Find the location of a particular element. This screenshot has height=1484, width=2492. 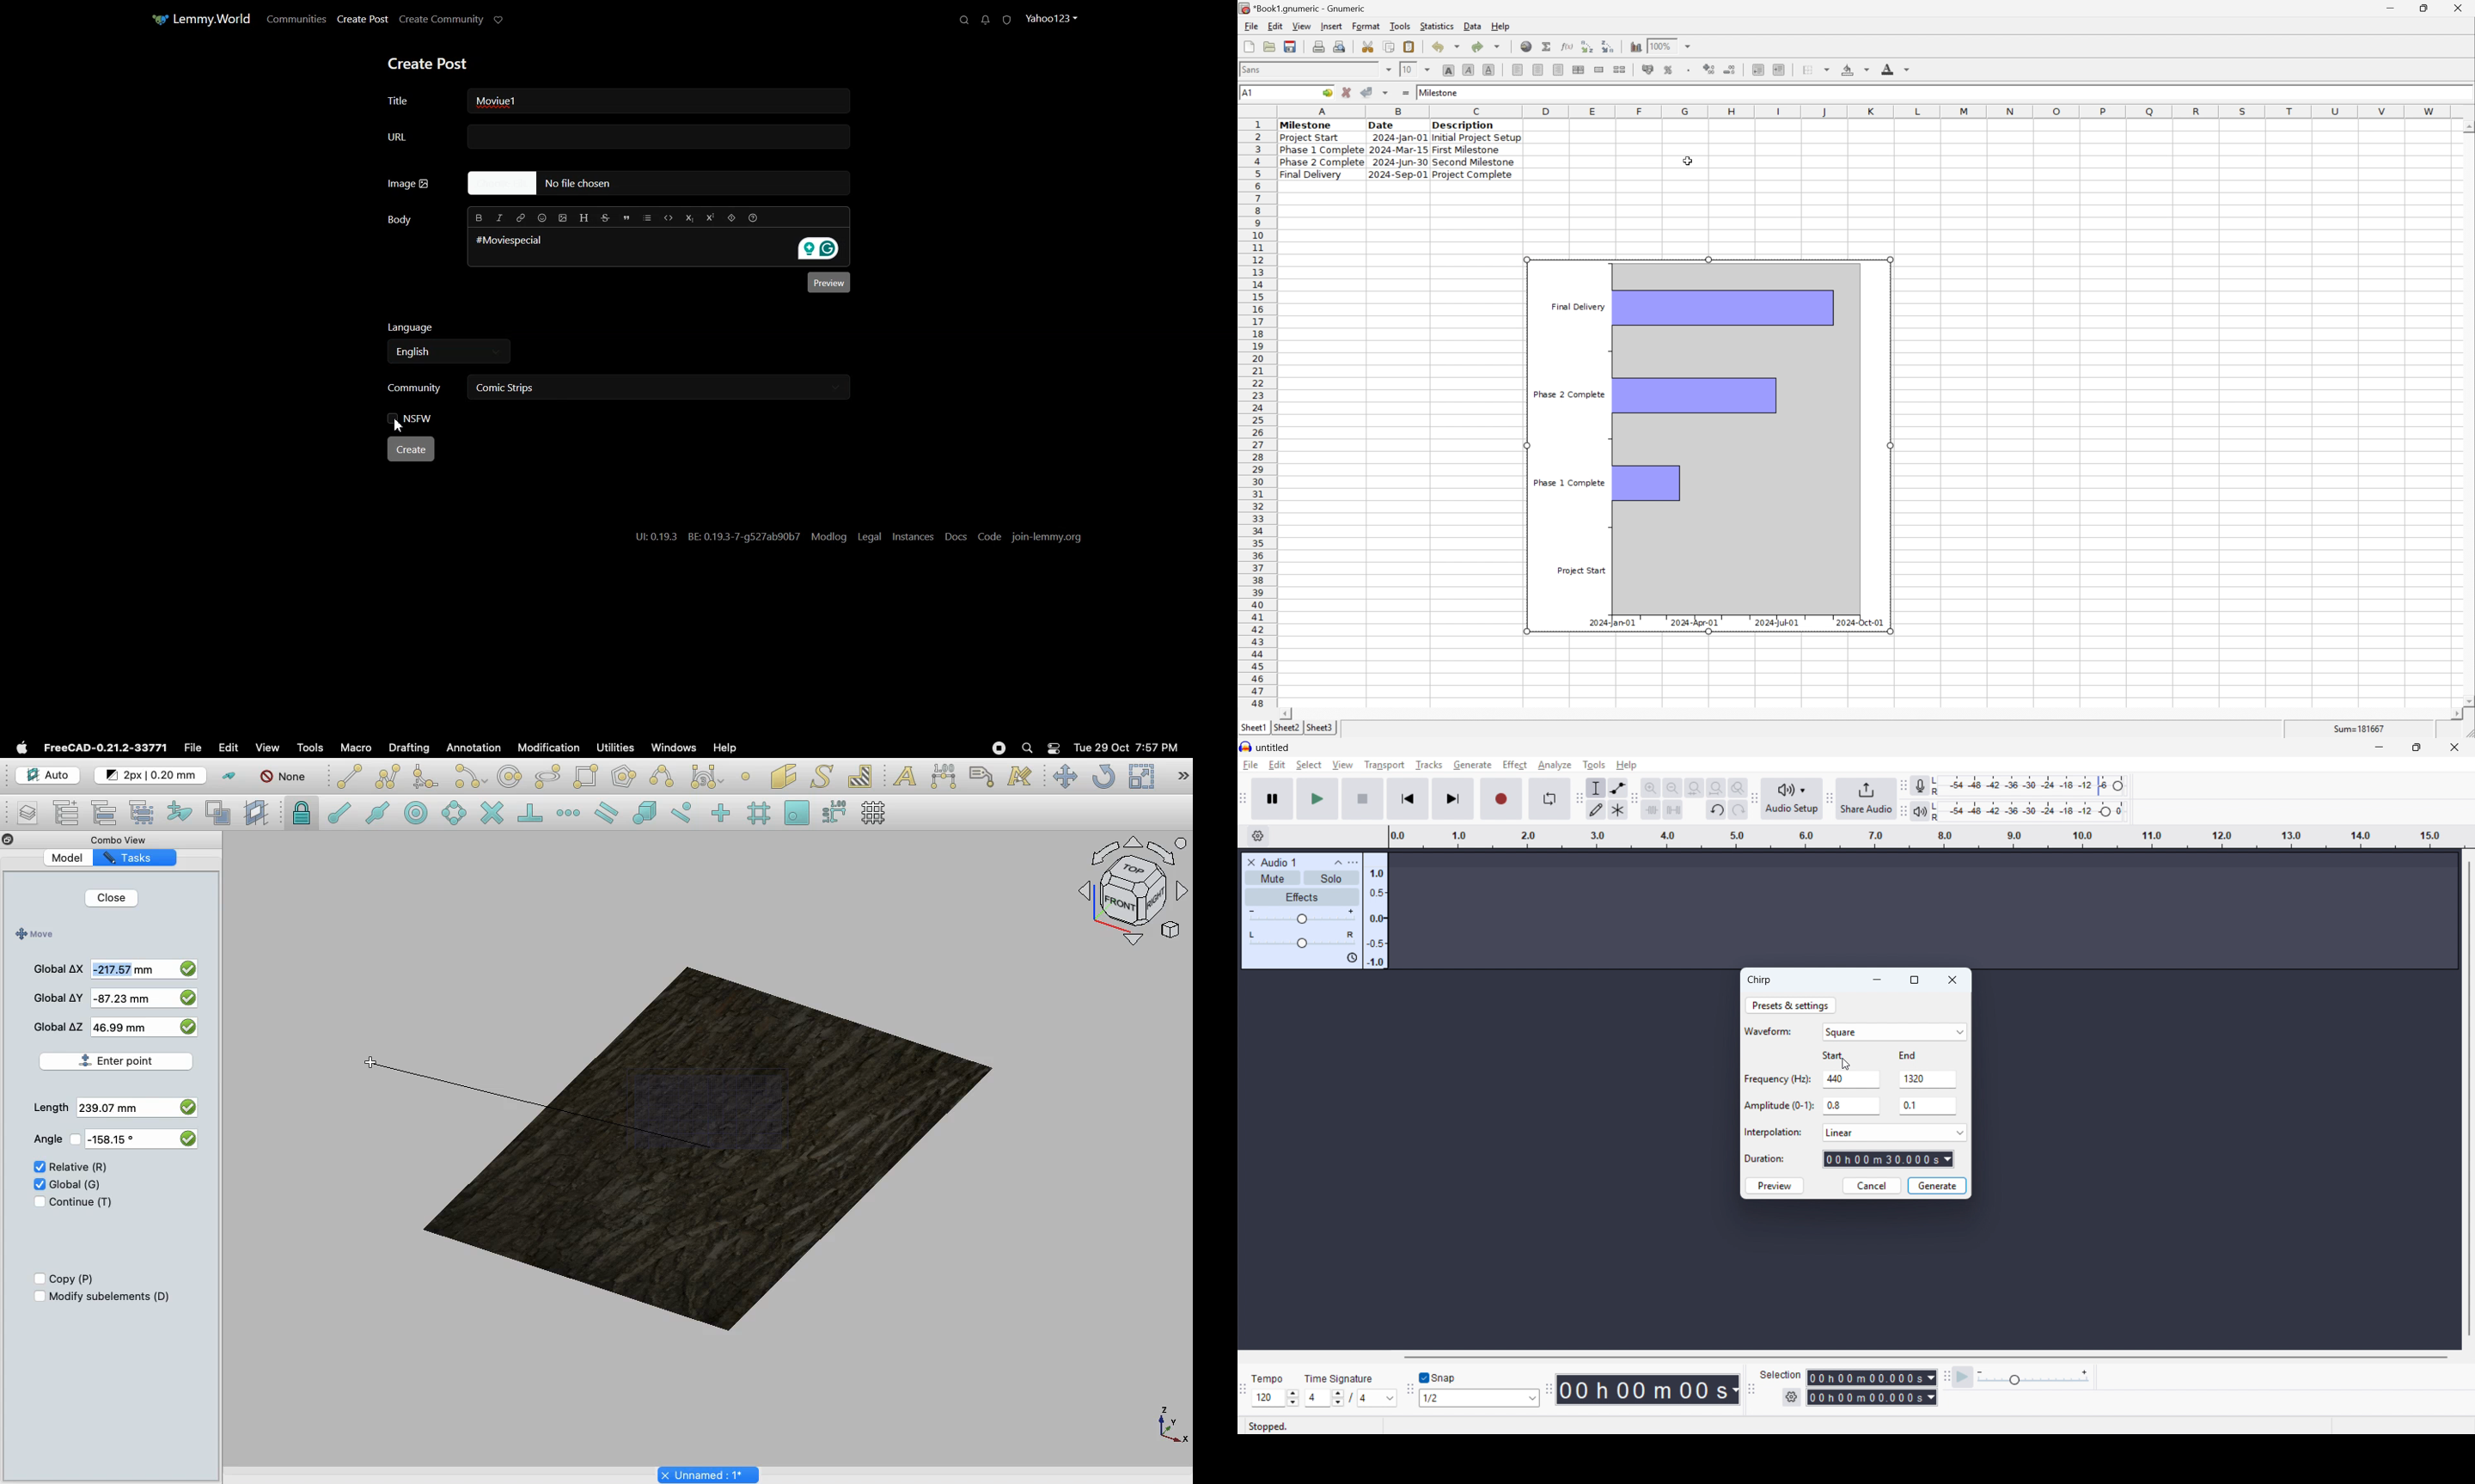

Playback level is located at coordinates (2032, 811).